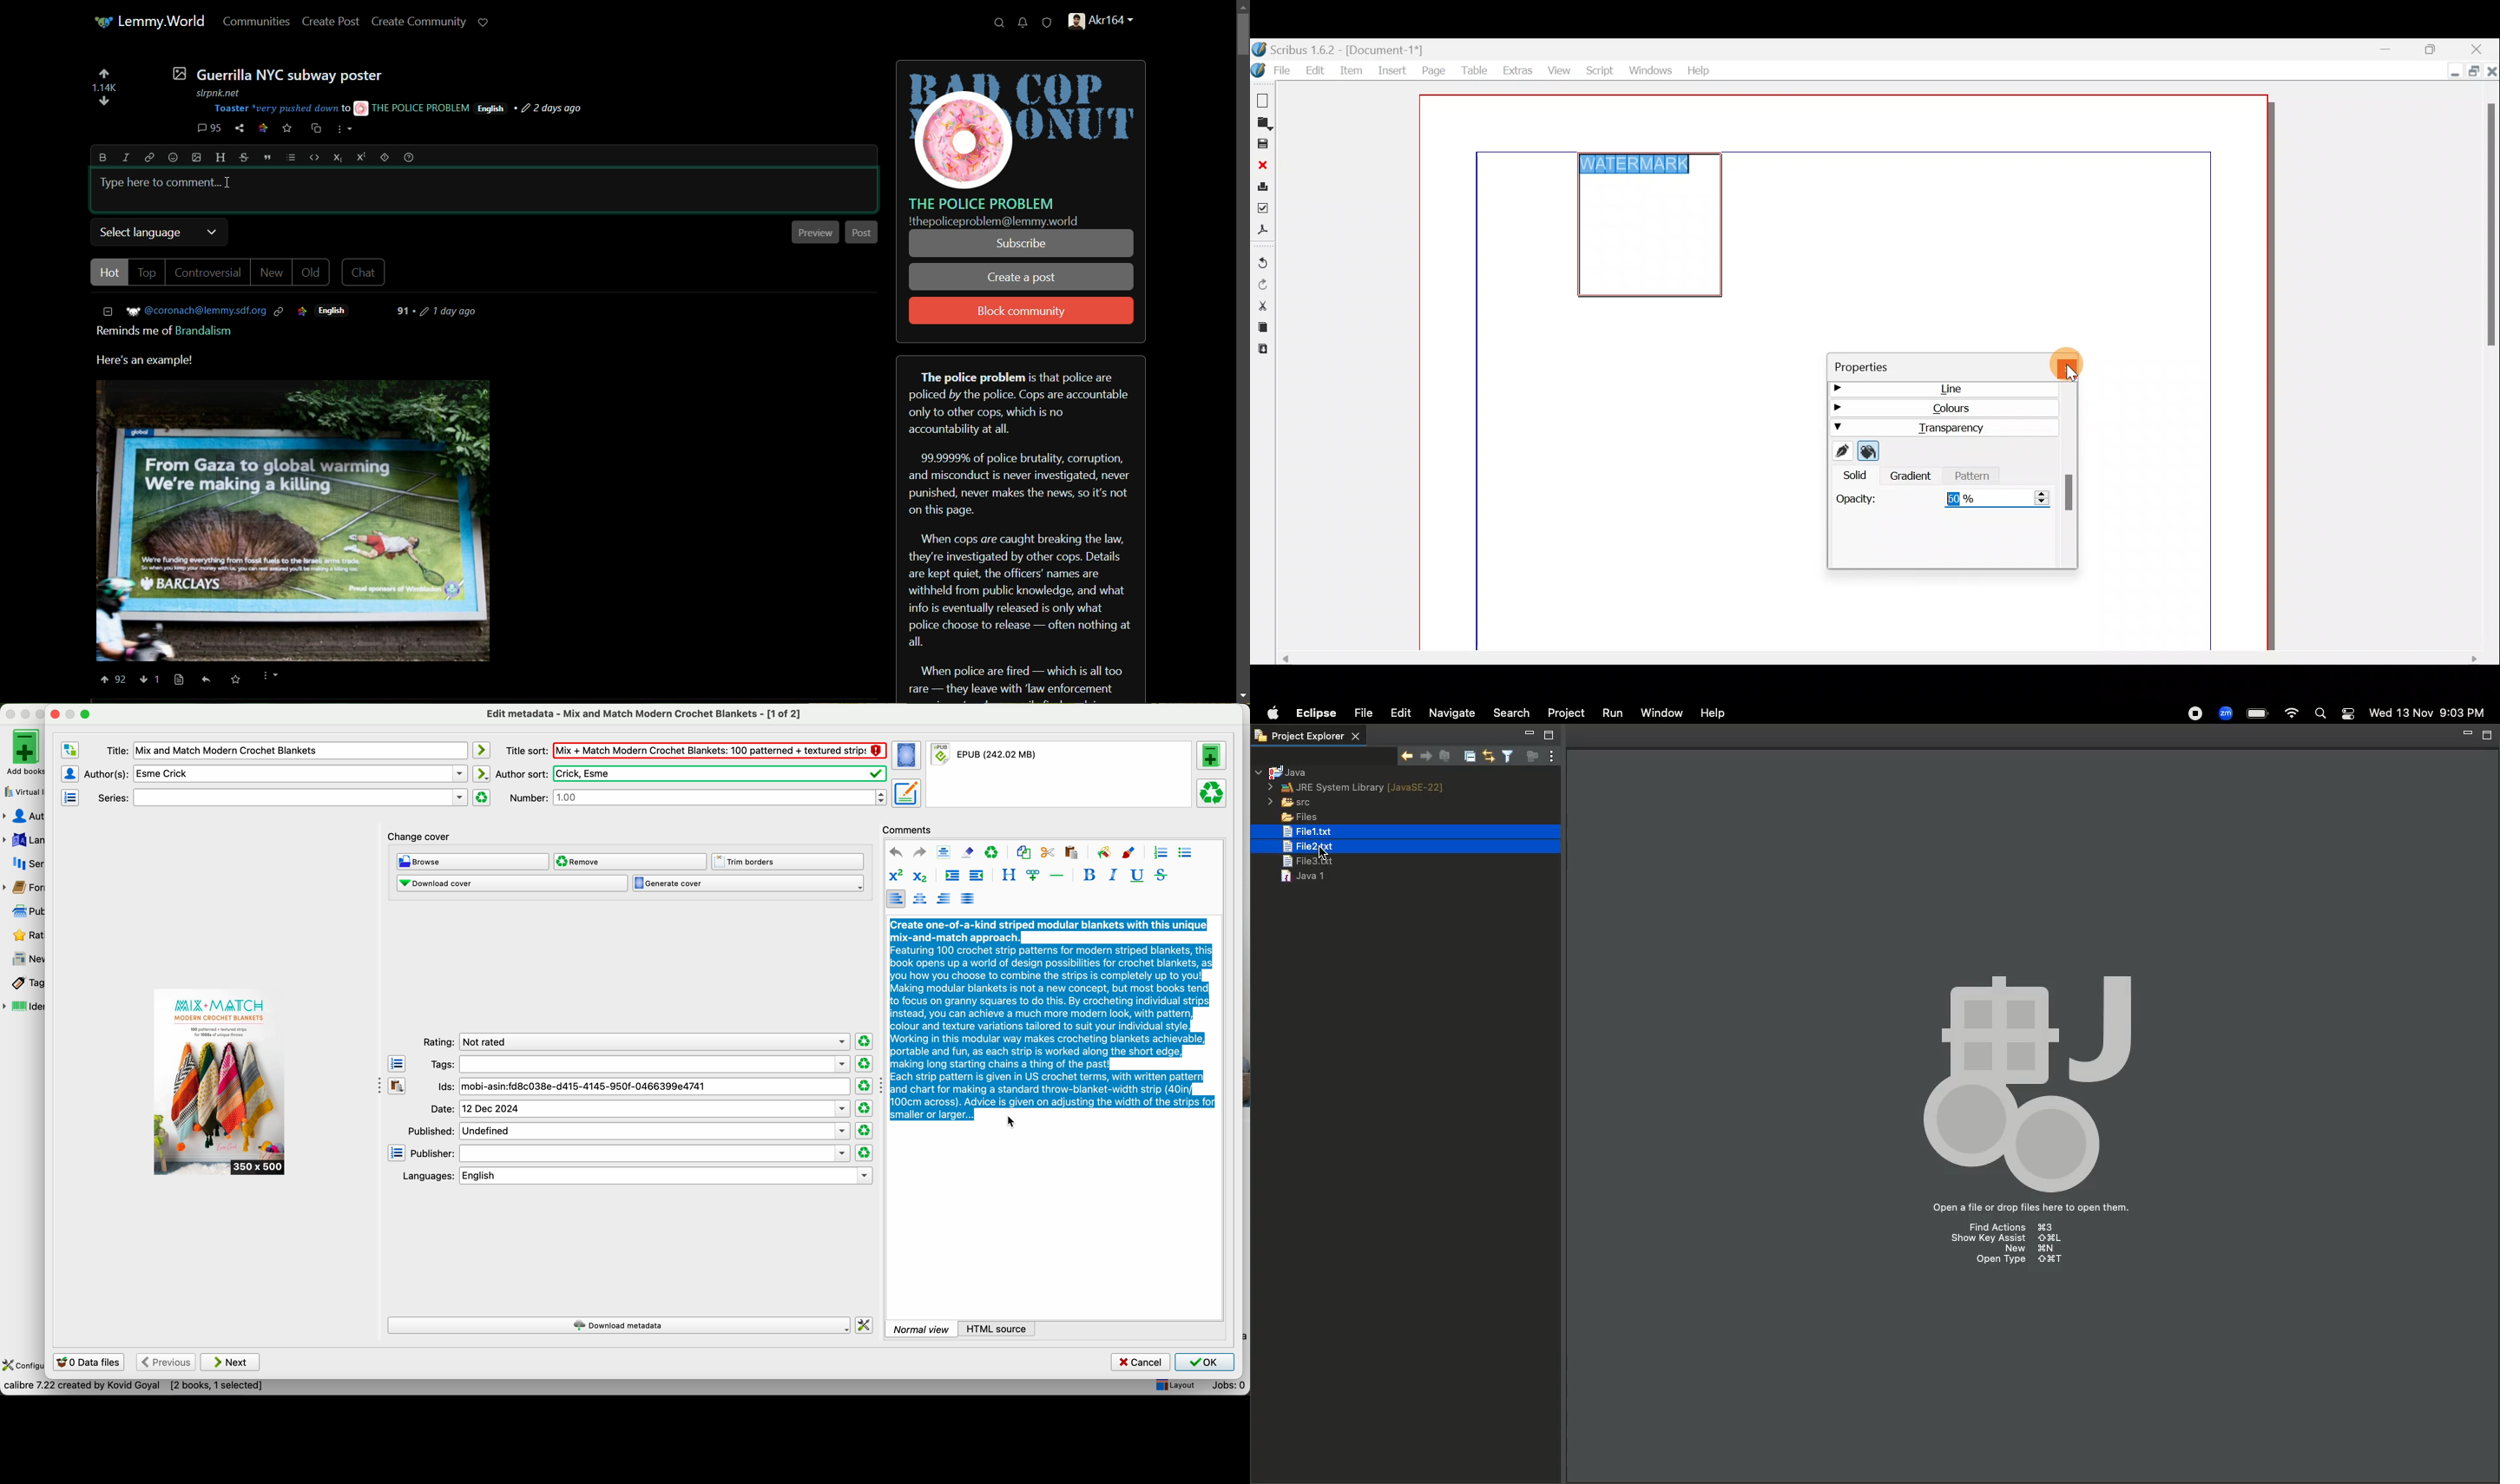 This screenshot has width=2520, height=1484. What do you see at coordinates (1261, 98) in the screenshot?
I see `New` at bounding box center [1261, 98].